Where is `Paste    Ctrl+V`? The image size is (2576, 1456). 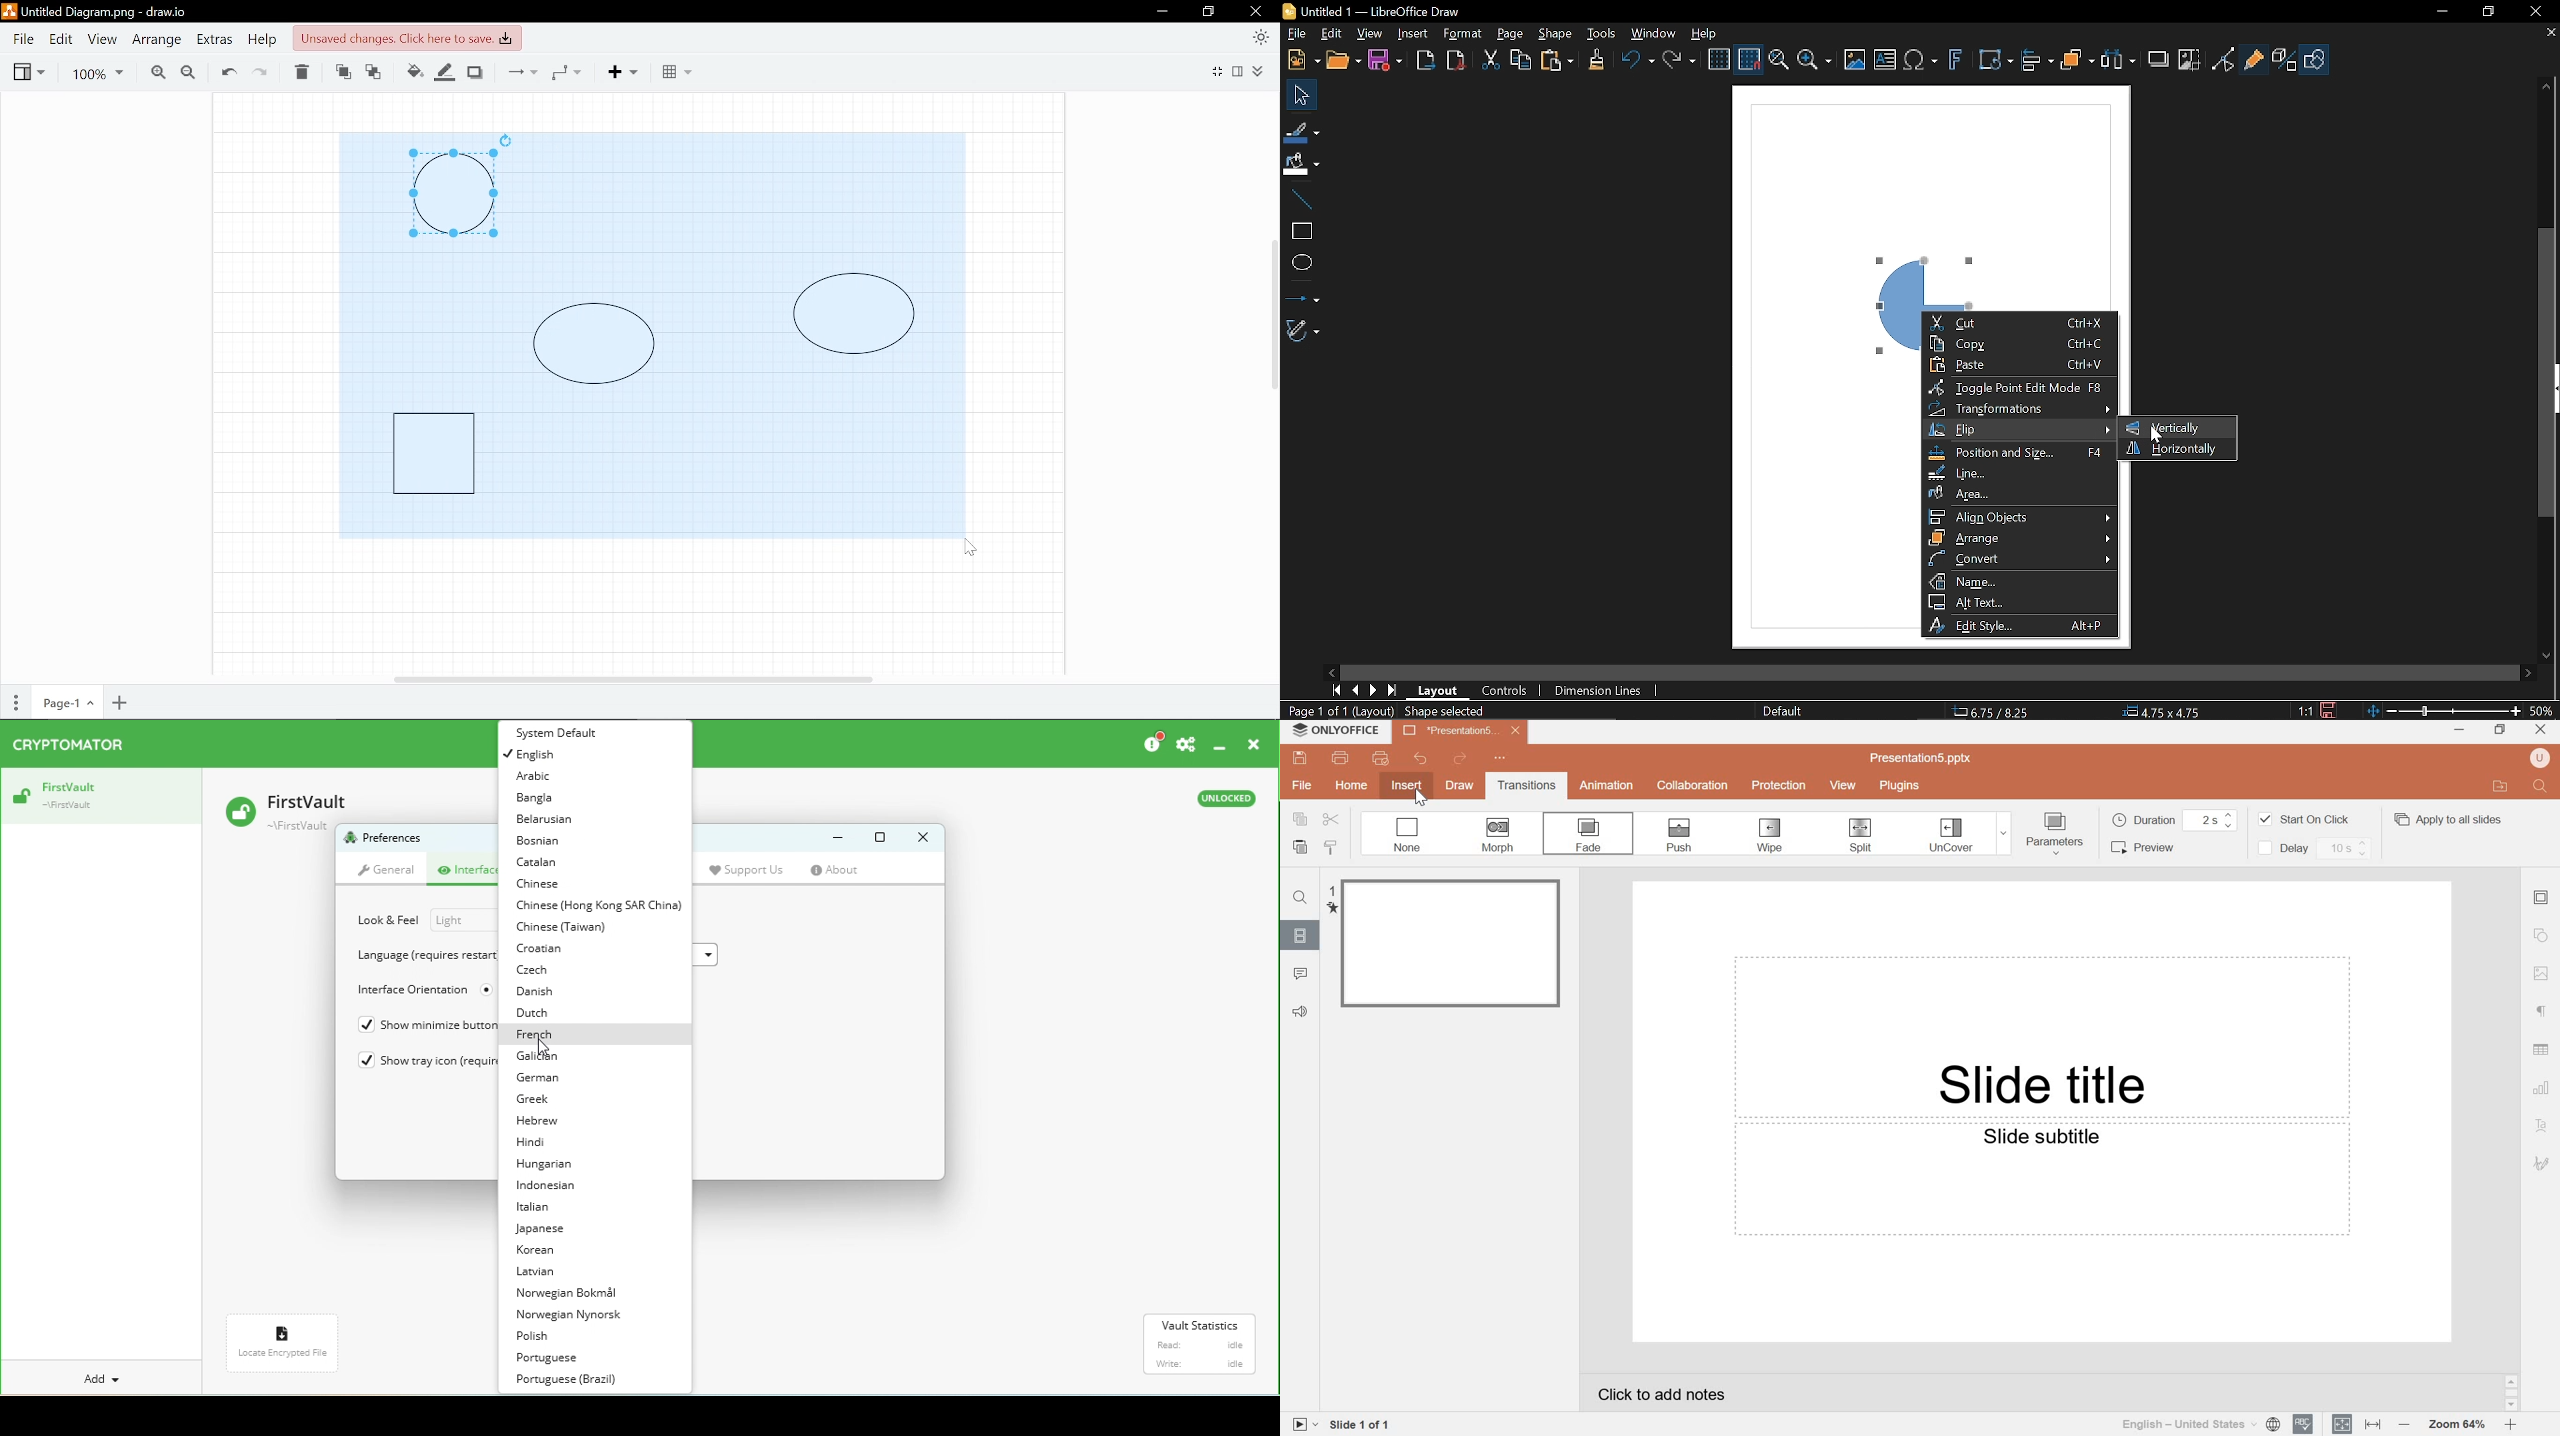 Paste    Ctrl+V is located at coordinates (2017, 365).